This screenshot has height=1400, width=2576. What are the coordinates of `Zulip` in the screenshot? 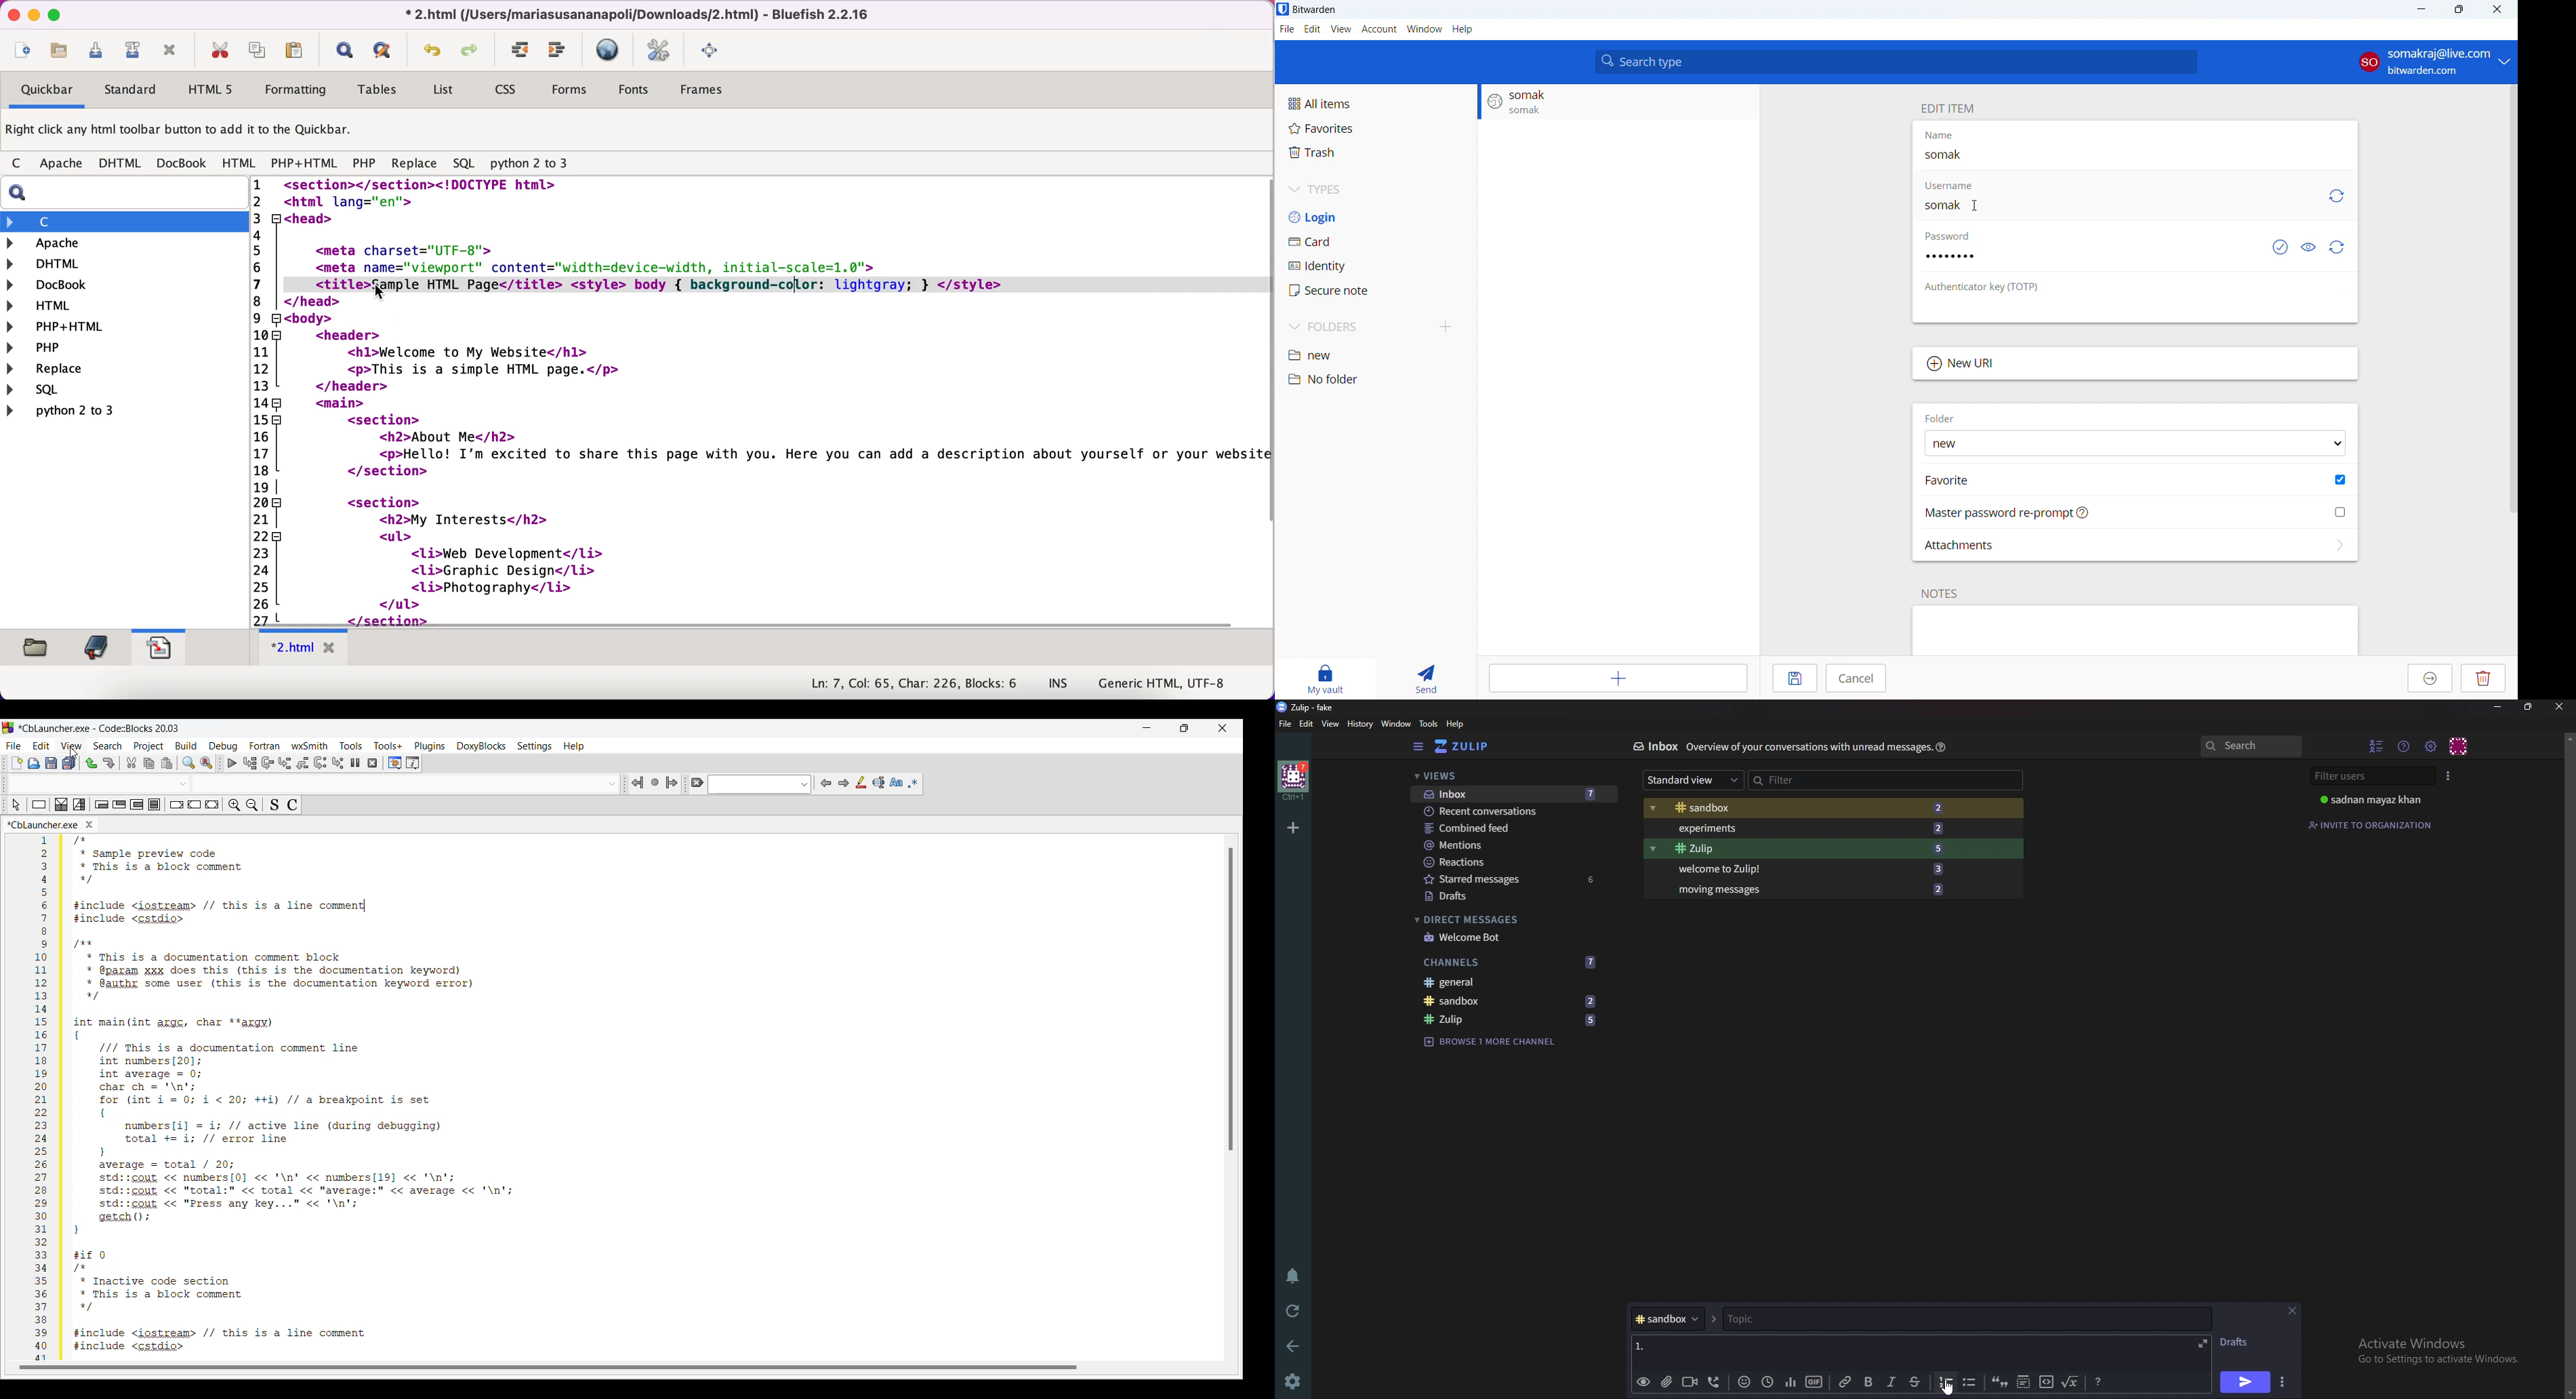 It's located at (1805, 849).